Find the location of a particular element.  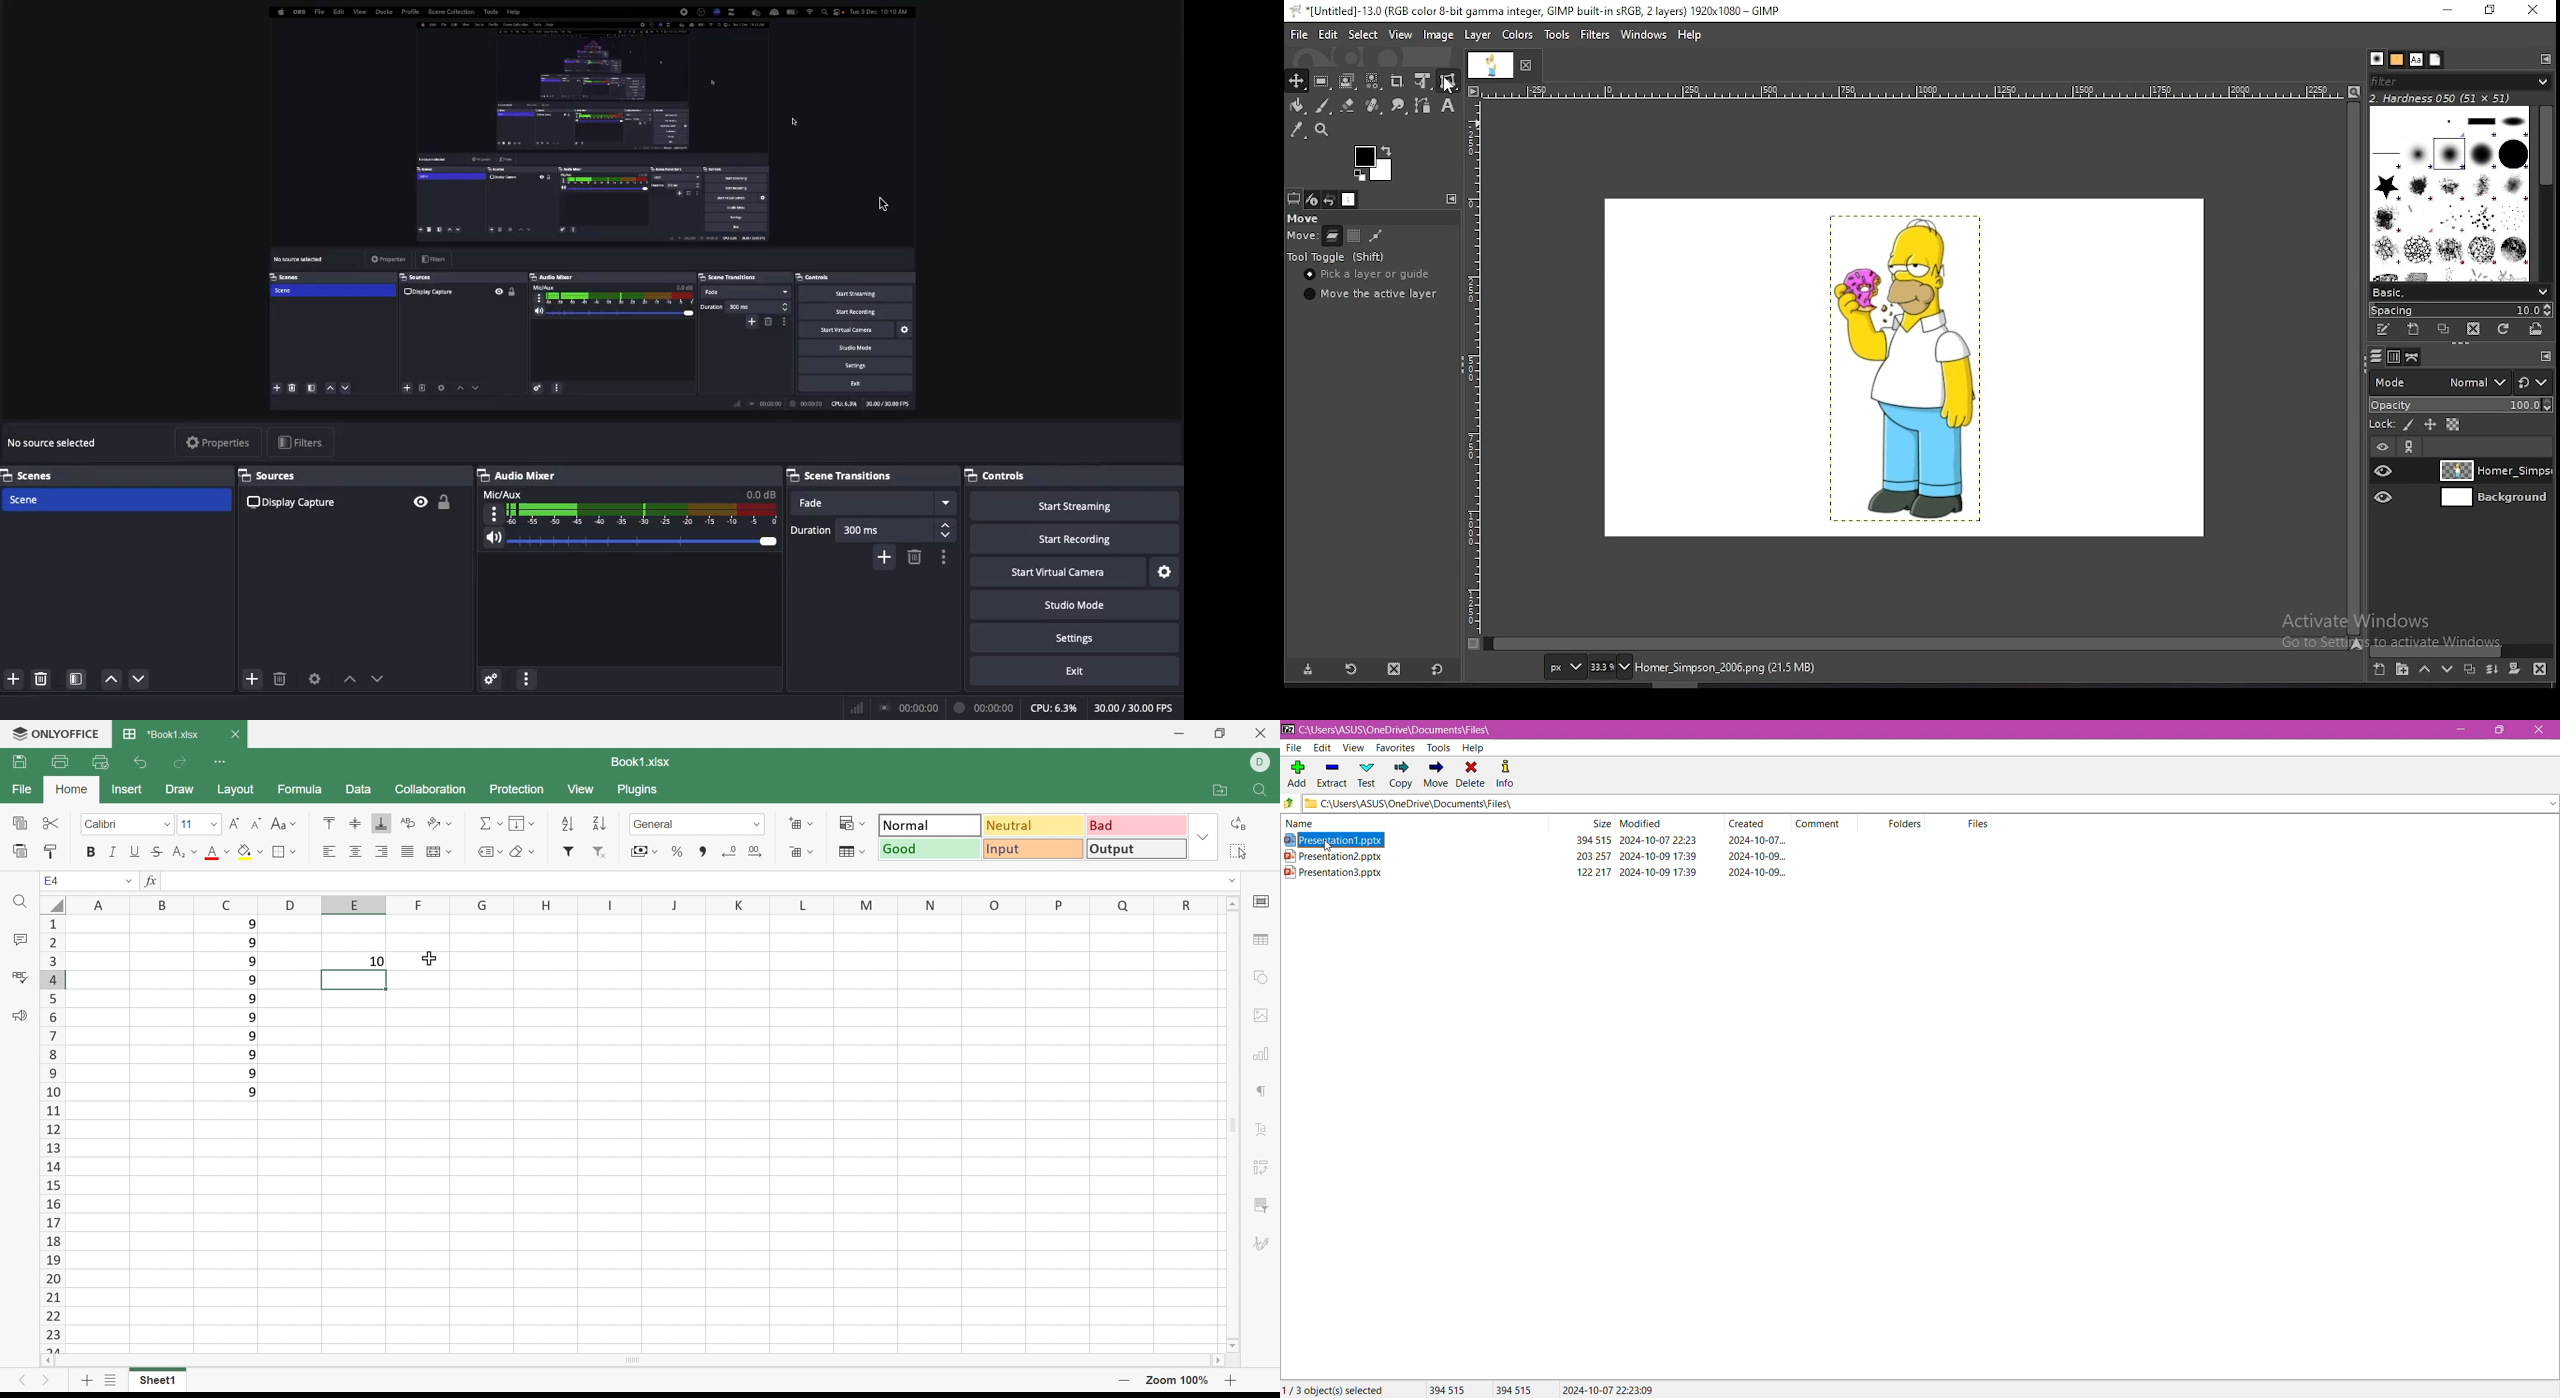

Sheet1 is located at coordinates (162, 1381).